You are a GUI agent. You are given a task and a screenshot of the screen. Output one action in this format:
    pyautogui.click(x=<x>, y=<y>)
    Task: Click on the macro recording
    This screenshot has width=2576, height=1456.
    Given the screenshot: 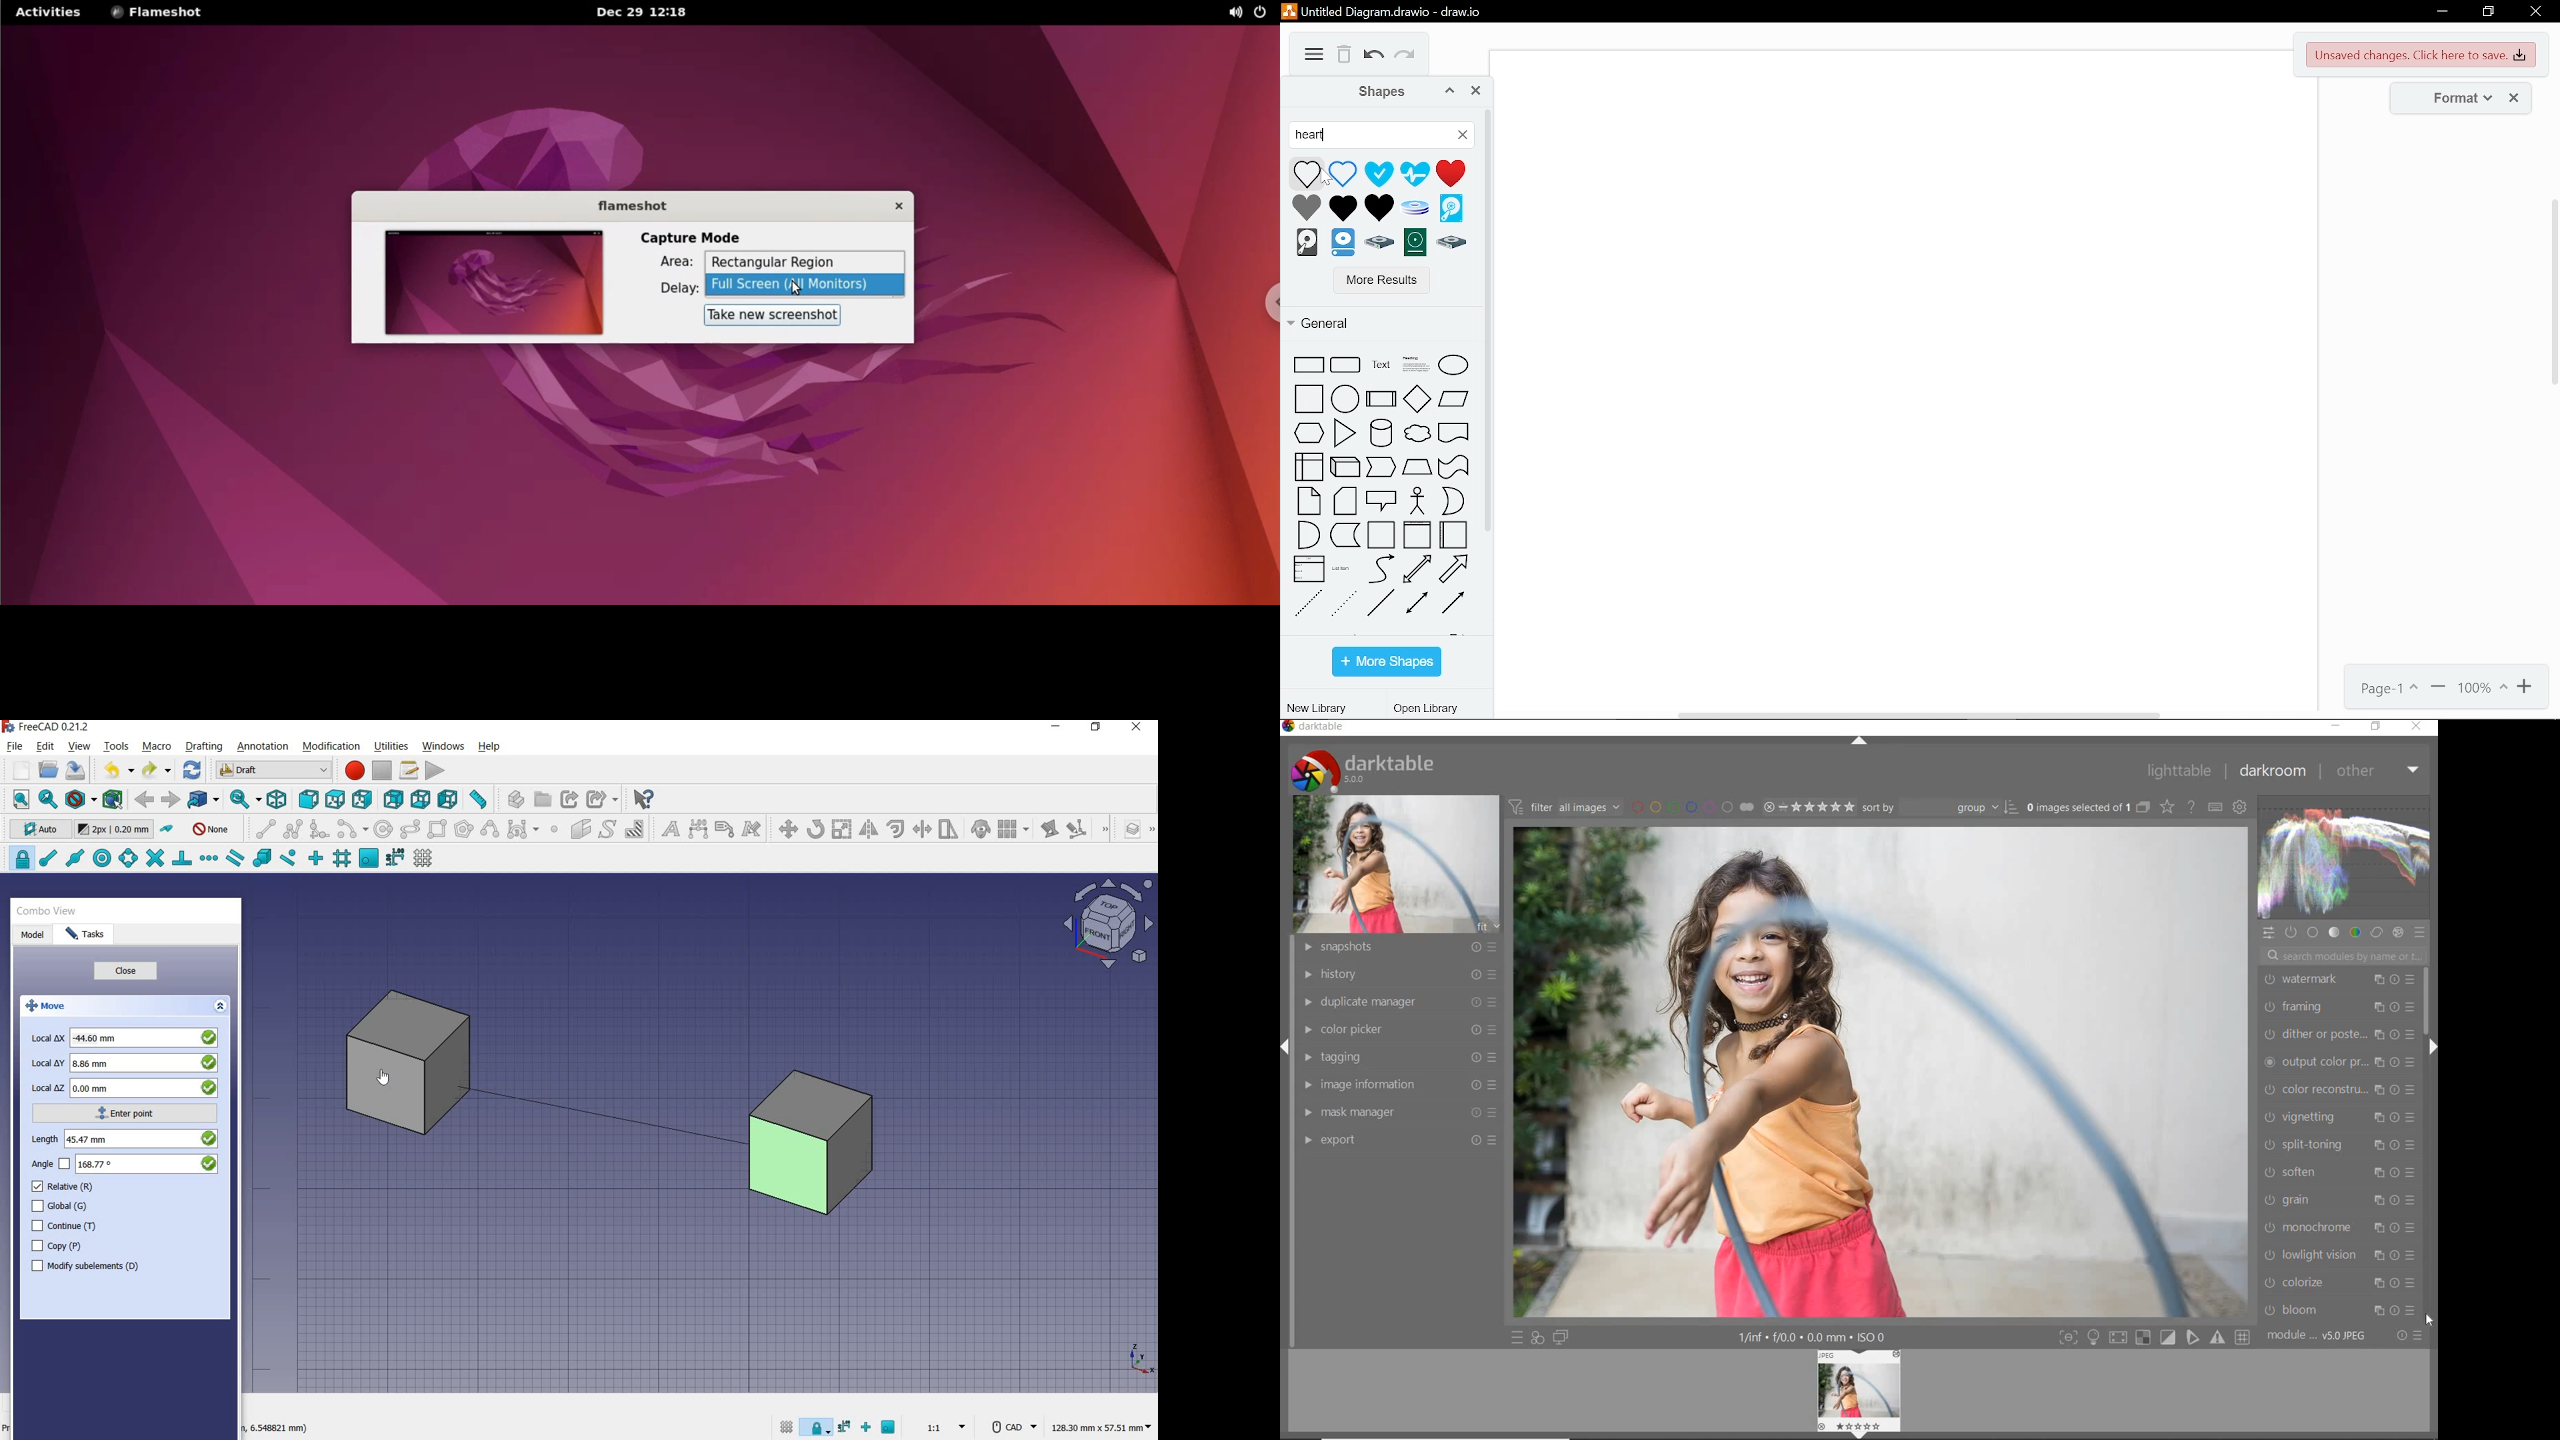 What is the action you would take?
    pyautogui.click(x=354, y=771)
    